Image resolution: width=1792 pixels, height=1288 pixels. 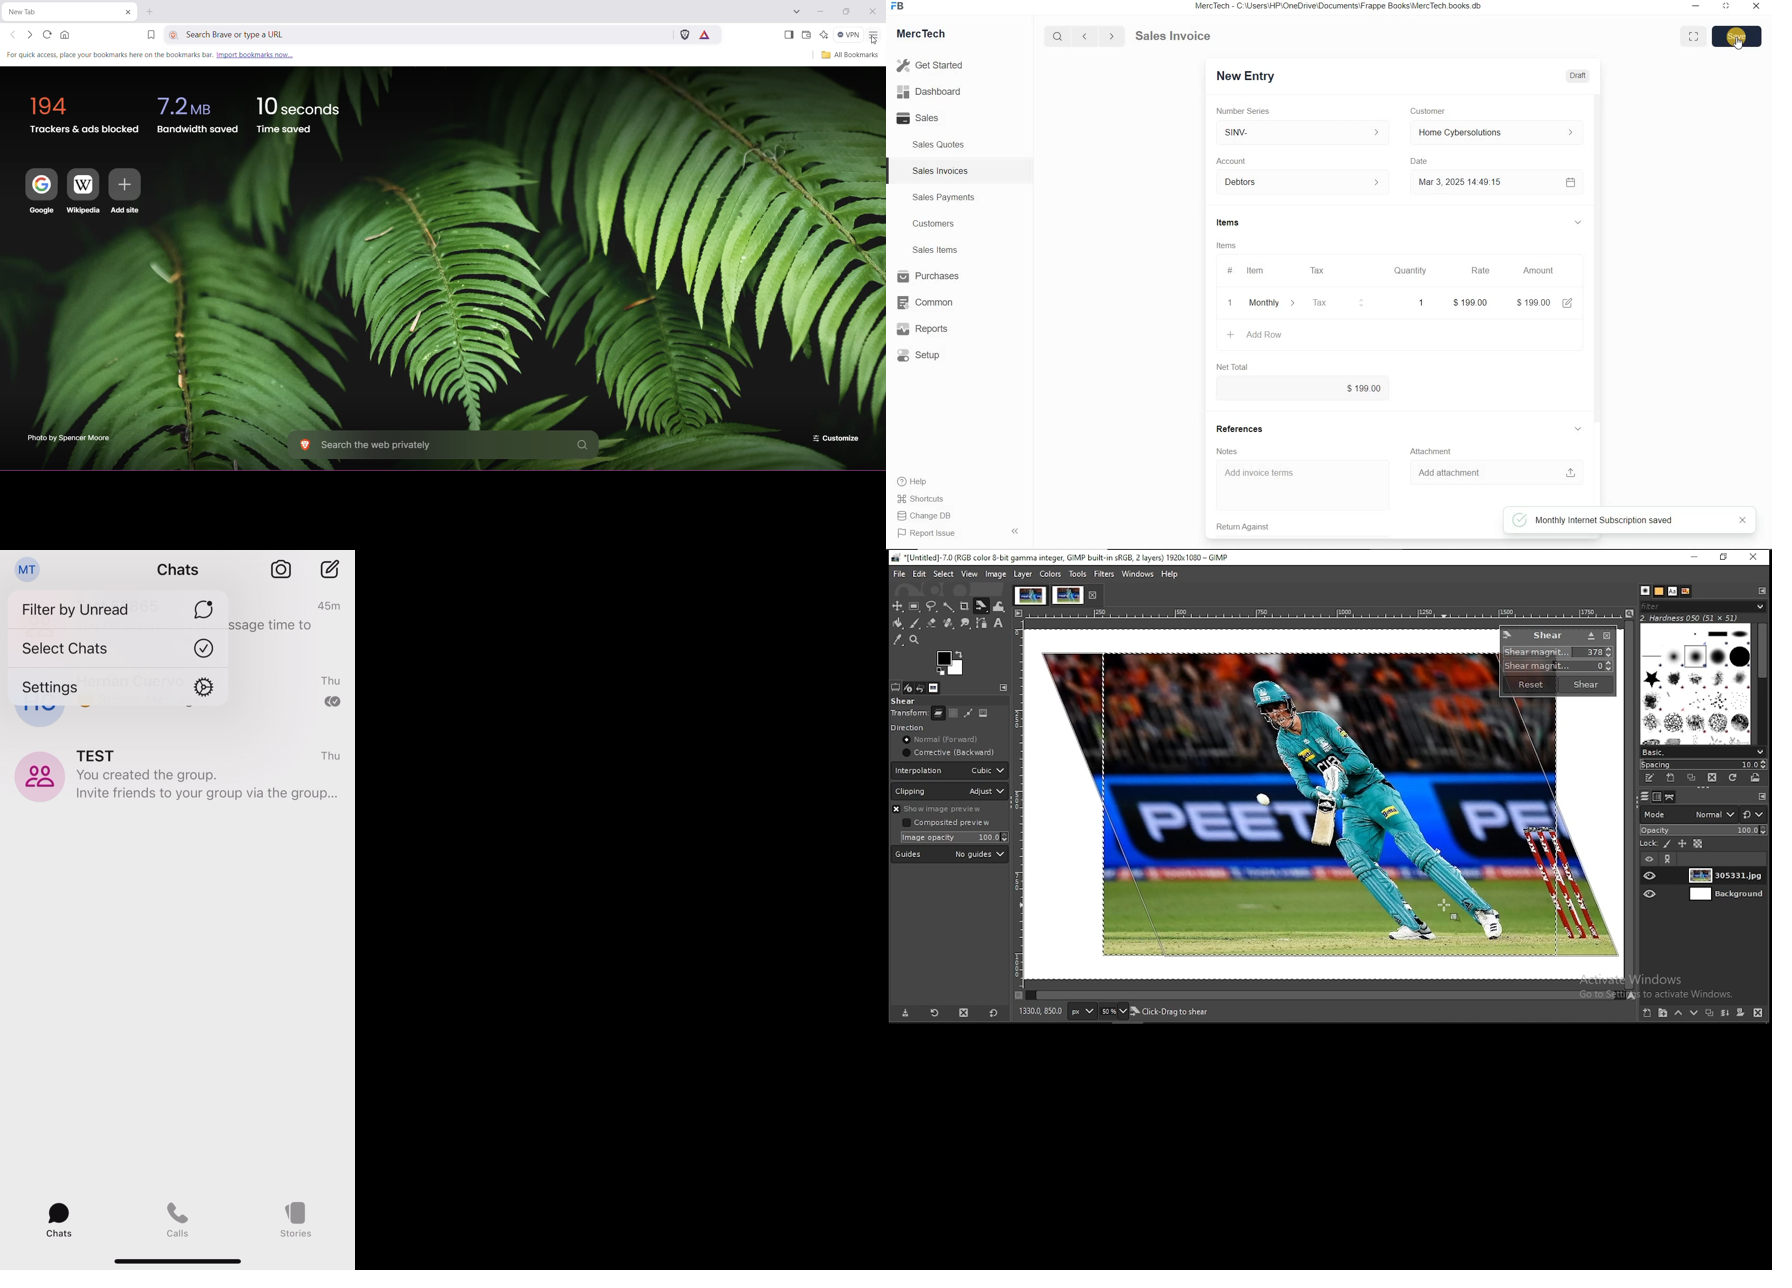 What do you see at coordinates (942, 198) in the screenshot?
I see `Sales Payments` at bounding box center [942, 198].